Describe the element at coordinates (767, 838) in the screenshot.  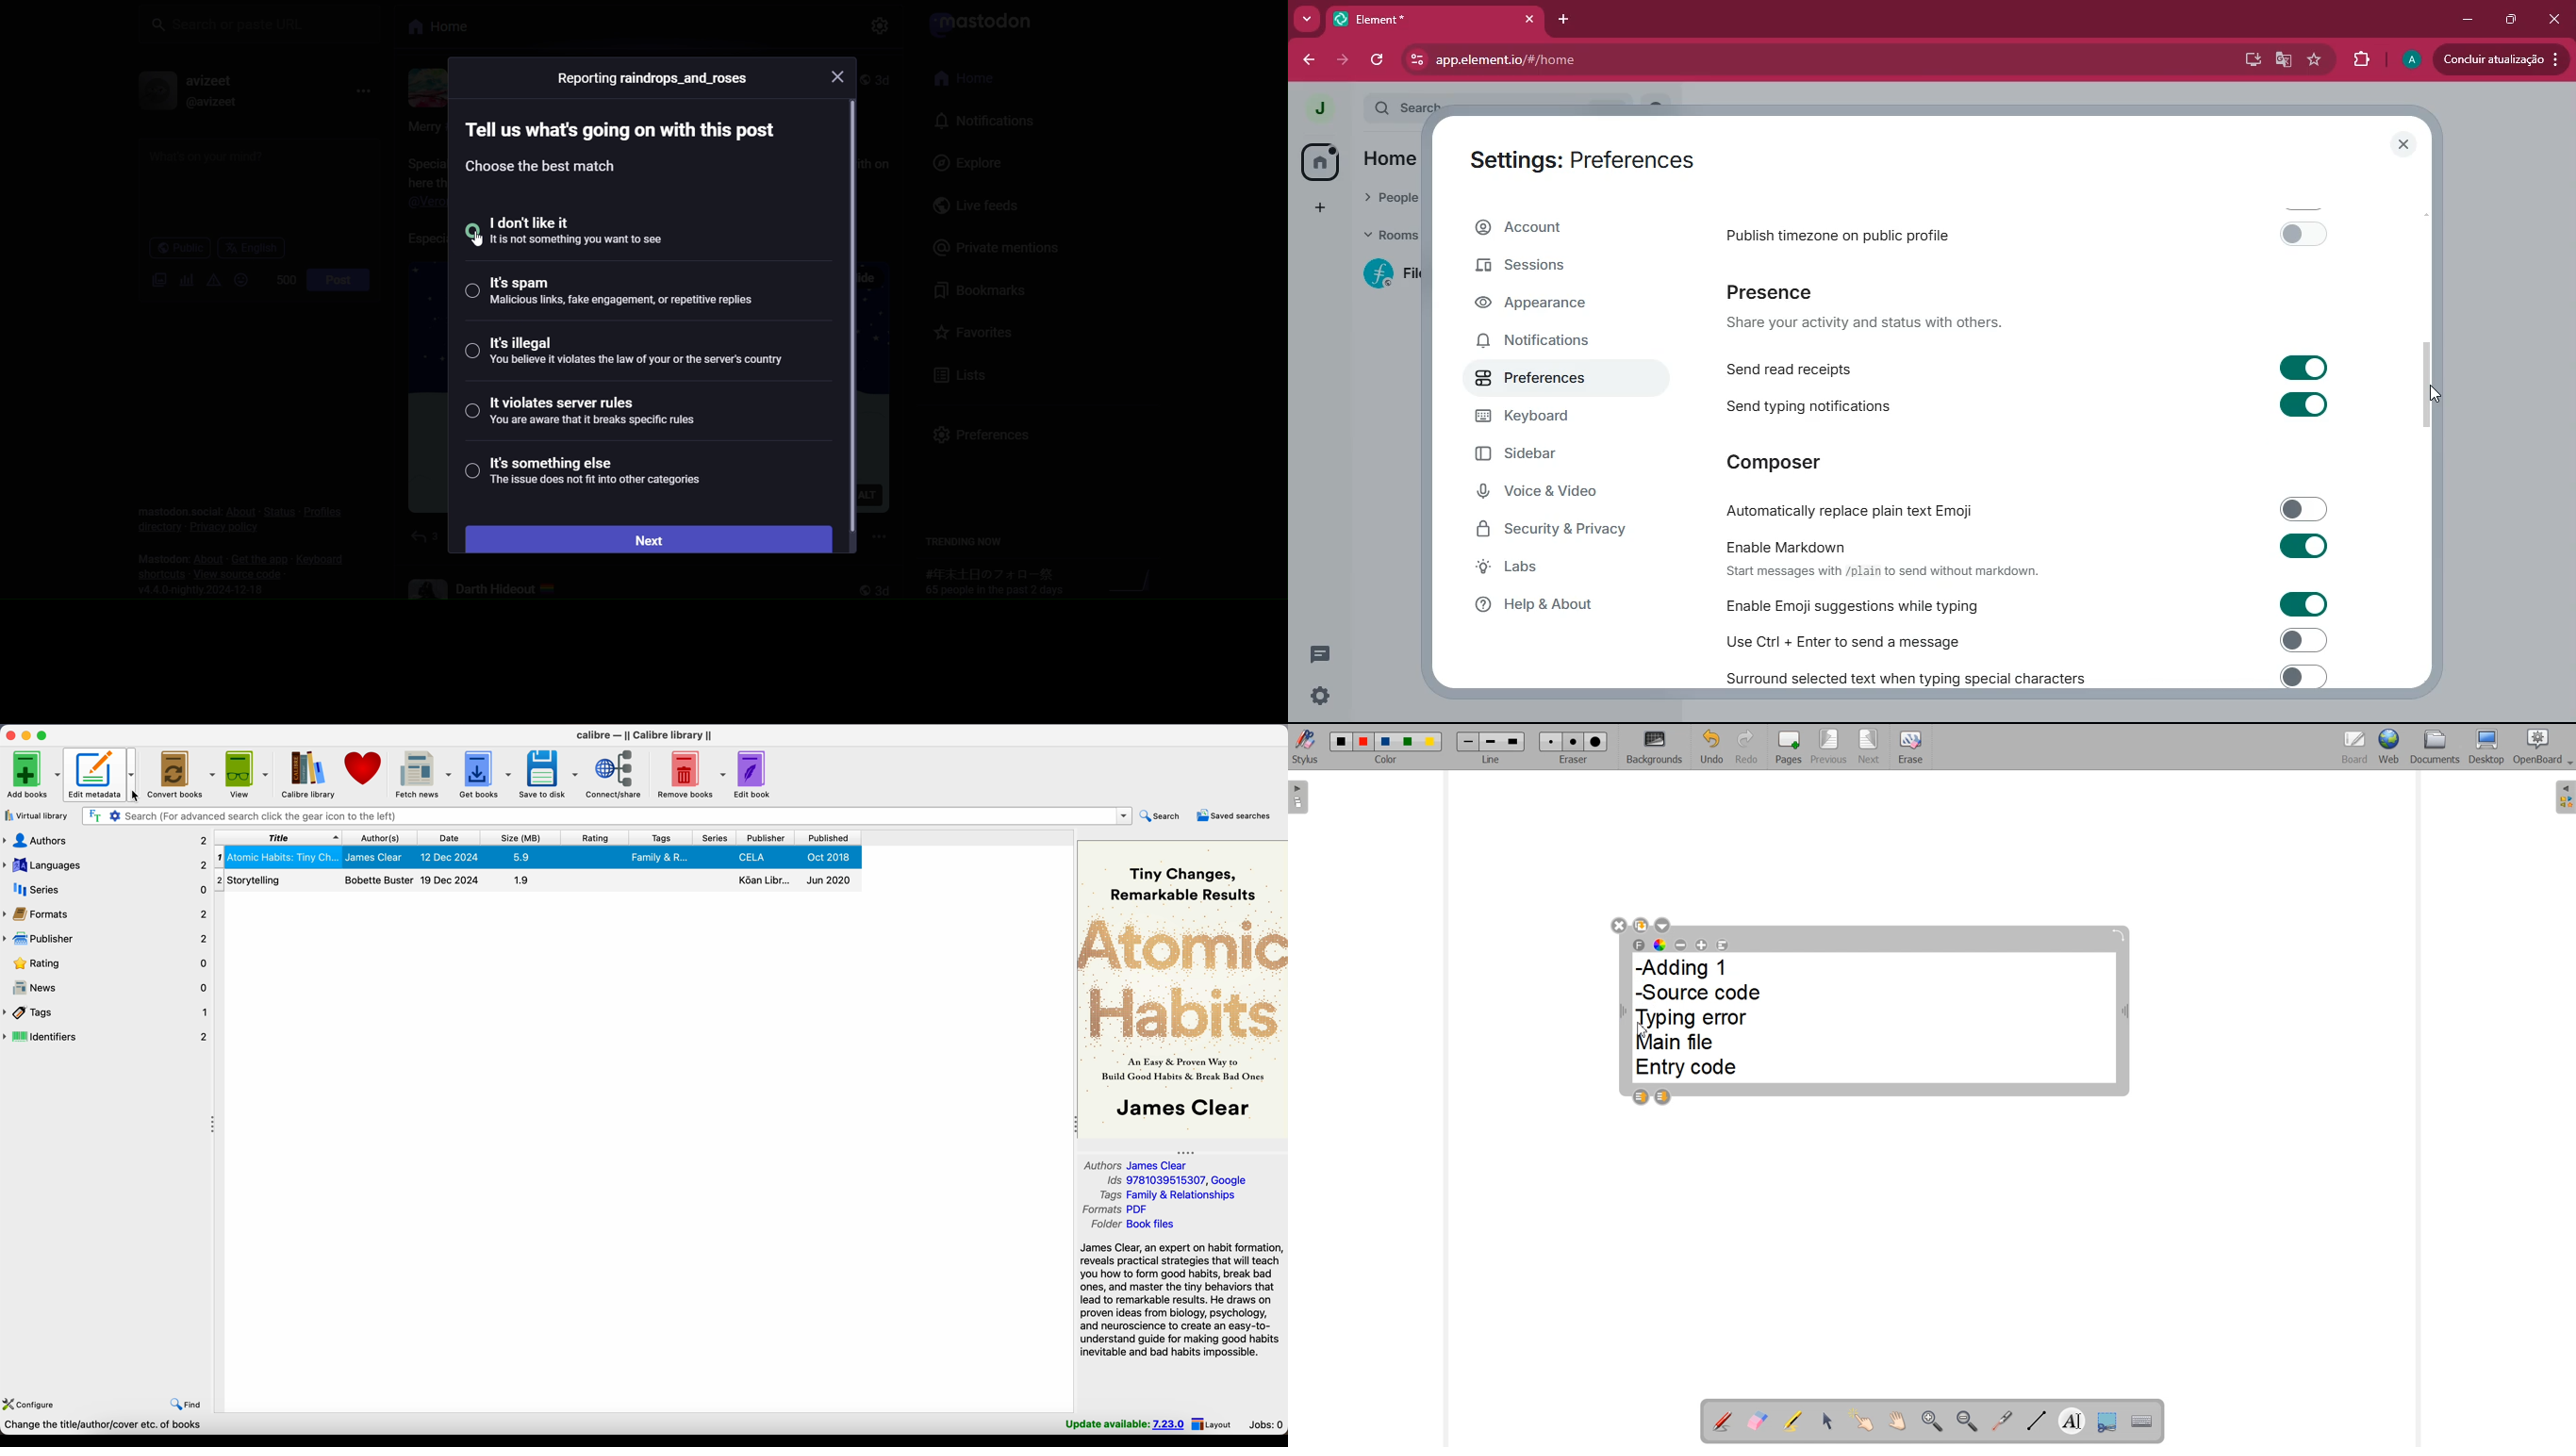
I see `publisher` at that location.